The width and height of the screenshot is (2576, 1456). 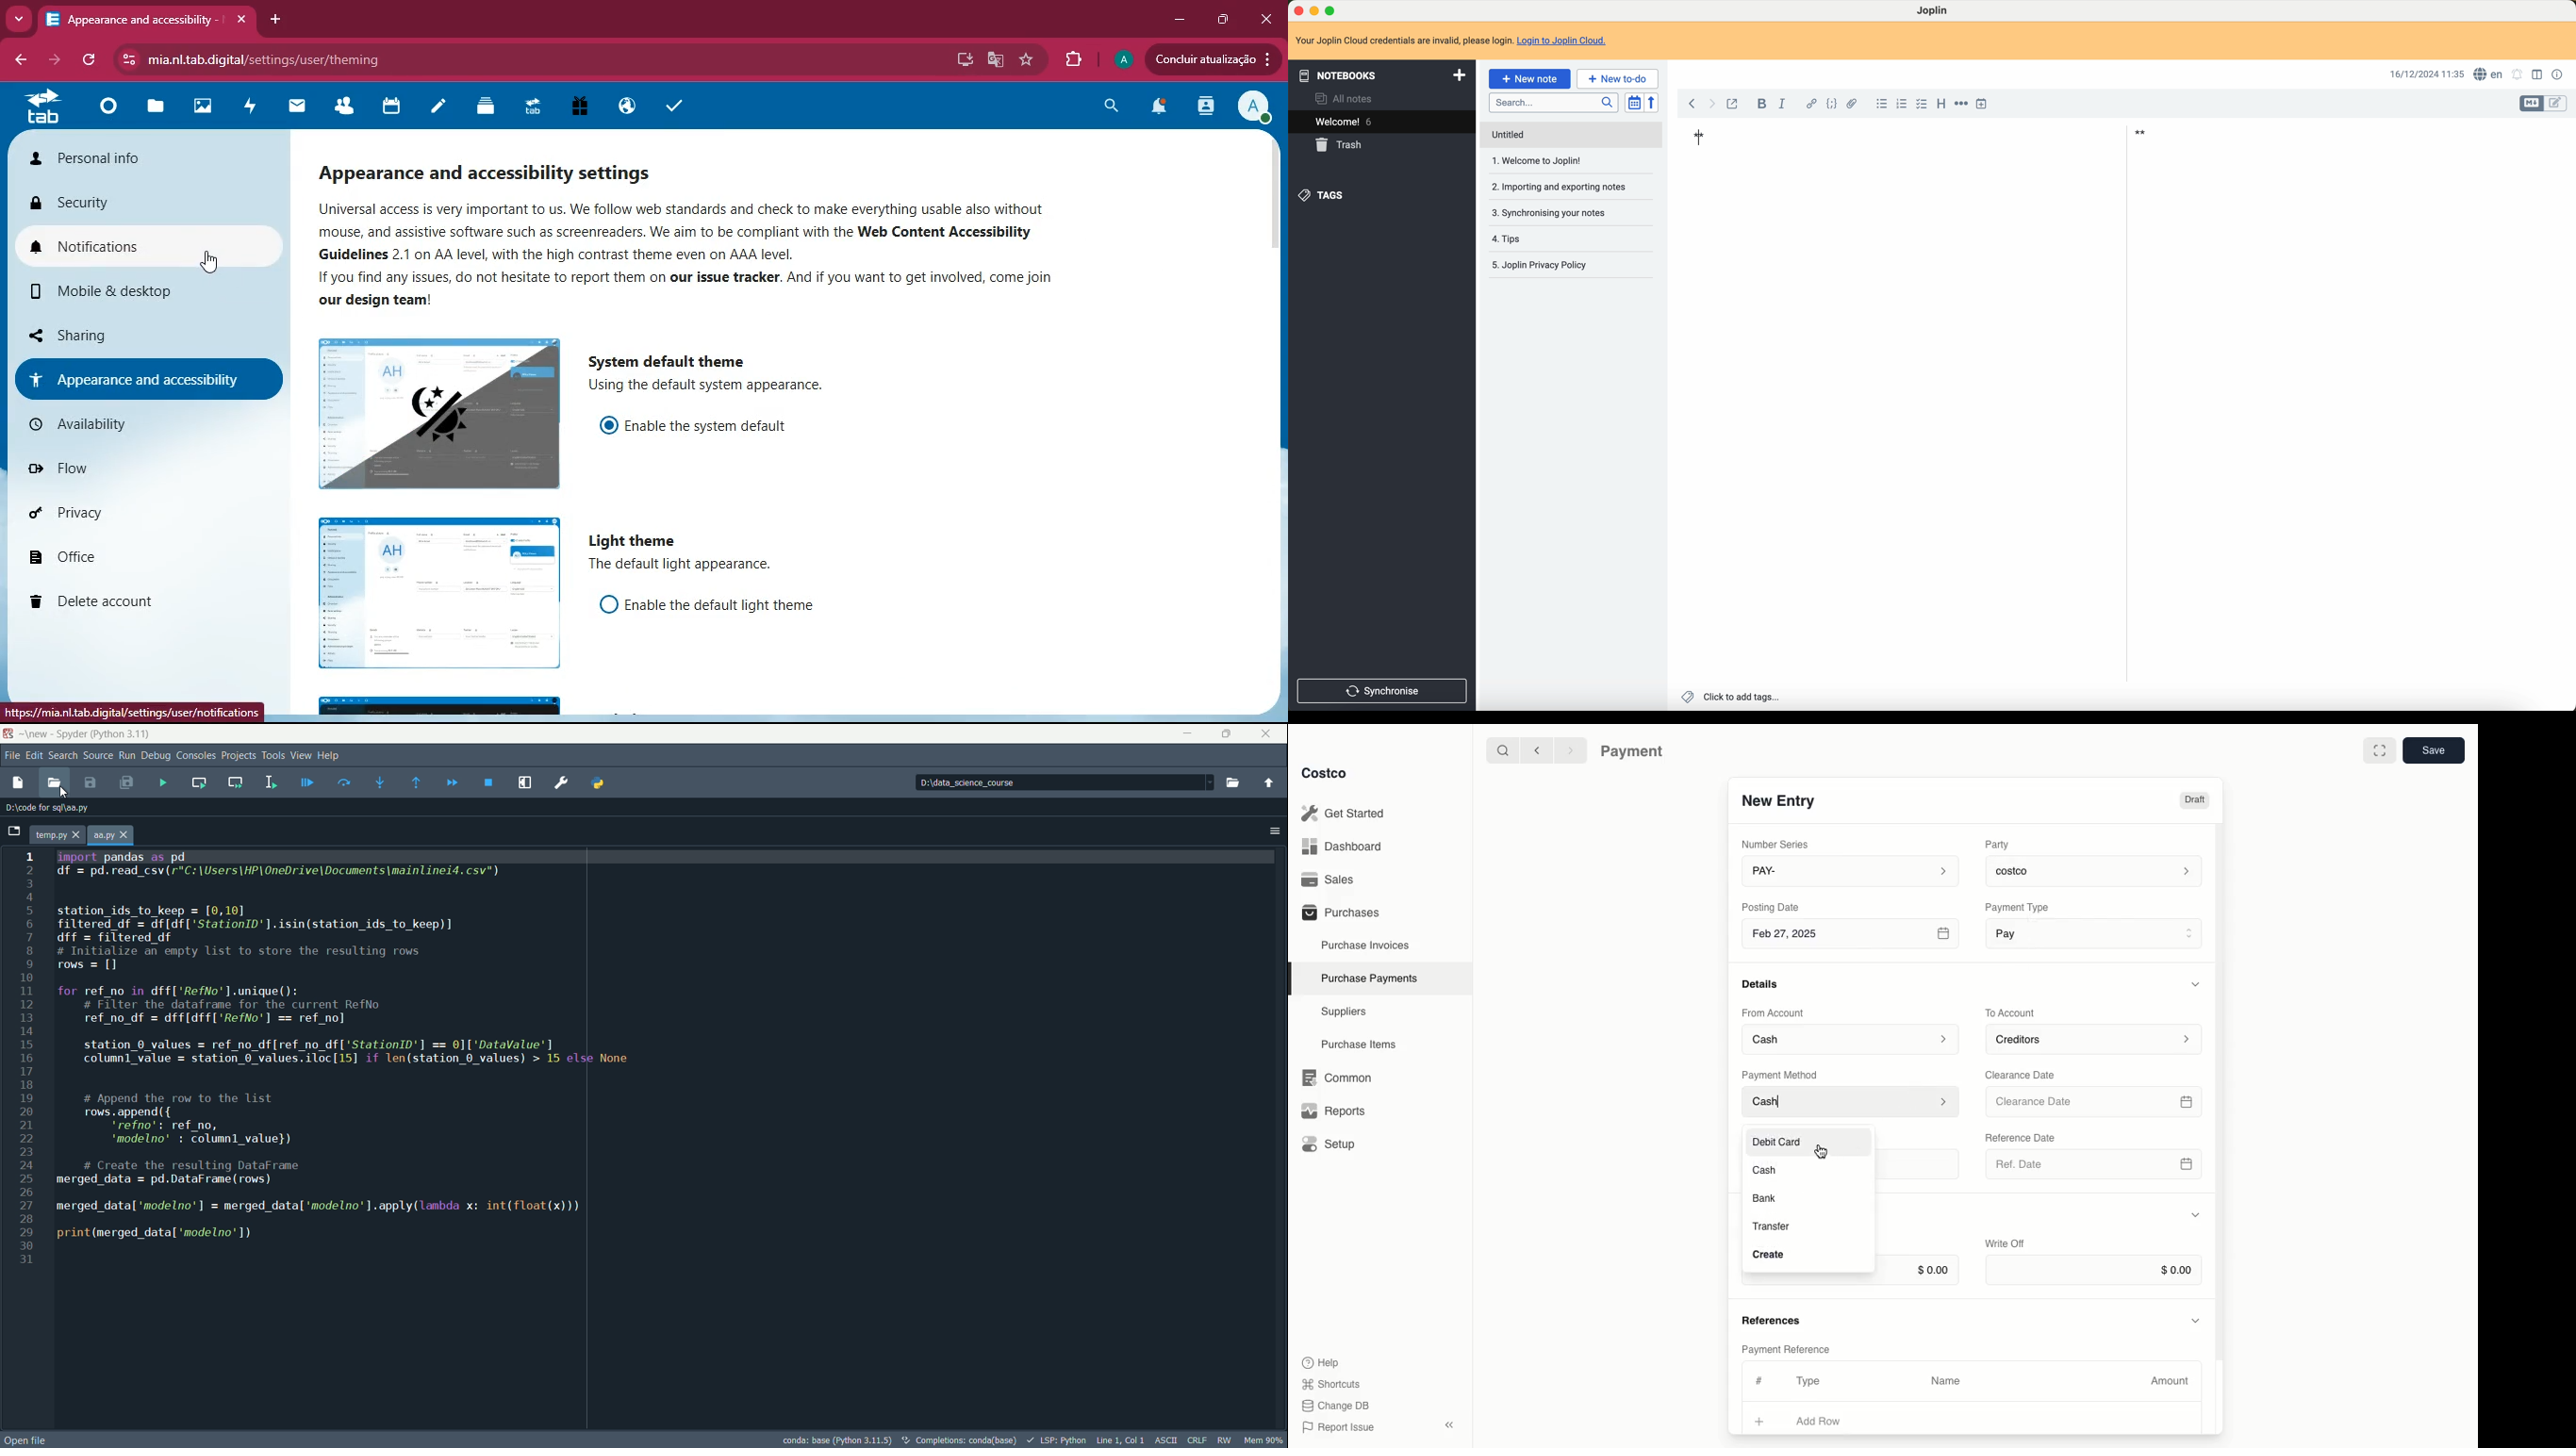 I want to click on Hide, so click(x=2198, y=984).